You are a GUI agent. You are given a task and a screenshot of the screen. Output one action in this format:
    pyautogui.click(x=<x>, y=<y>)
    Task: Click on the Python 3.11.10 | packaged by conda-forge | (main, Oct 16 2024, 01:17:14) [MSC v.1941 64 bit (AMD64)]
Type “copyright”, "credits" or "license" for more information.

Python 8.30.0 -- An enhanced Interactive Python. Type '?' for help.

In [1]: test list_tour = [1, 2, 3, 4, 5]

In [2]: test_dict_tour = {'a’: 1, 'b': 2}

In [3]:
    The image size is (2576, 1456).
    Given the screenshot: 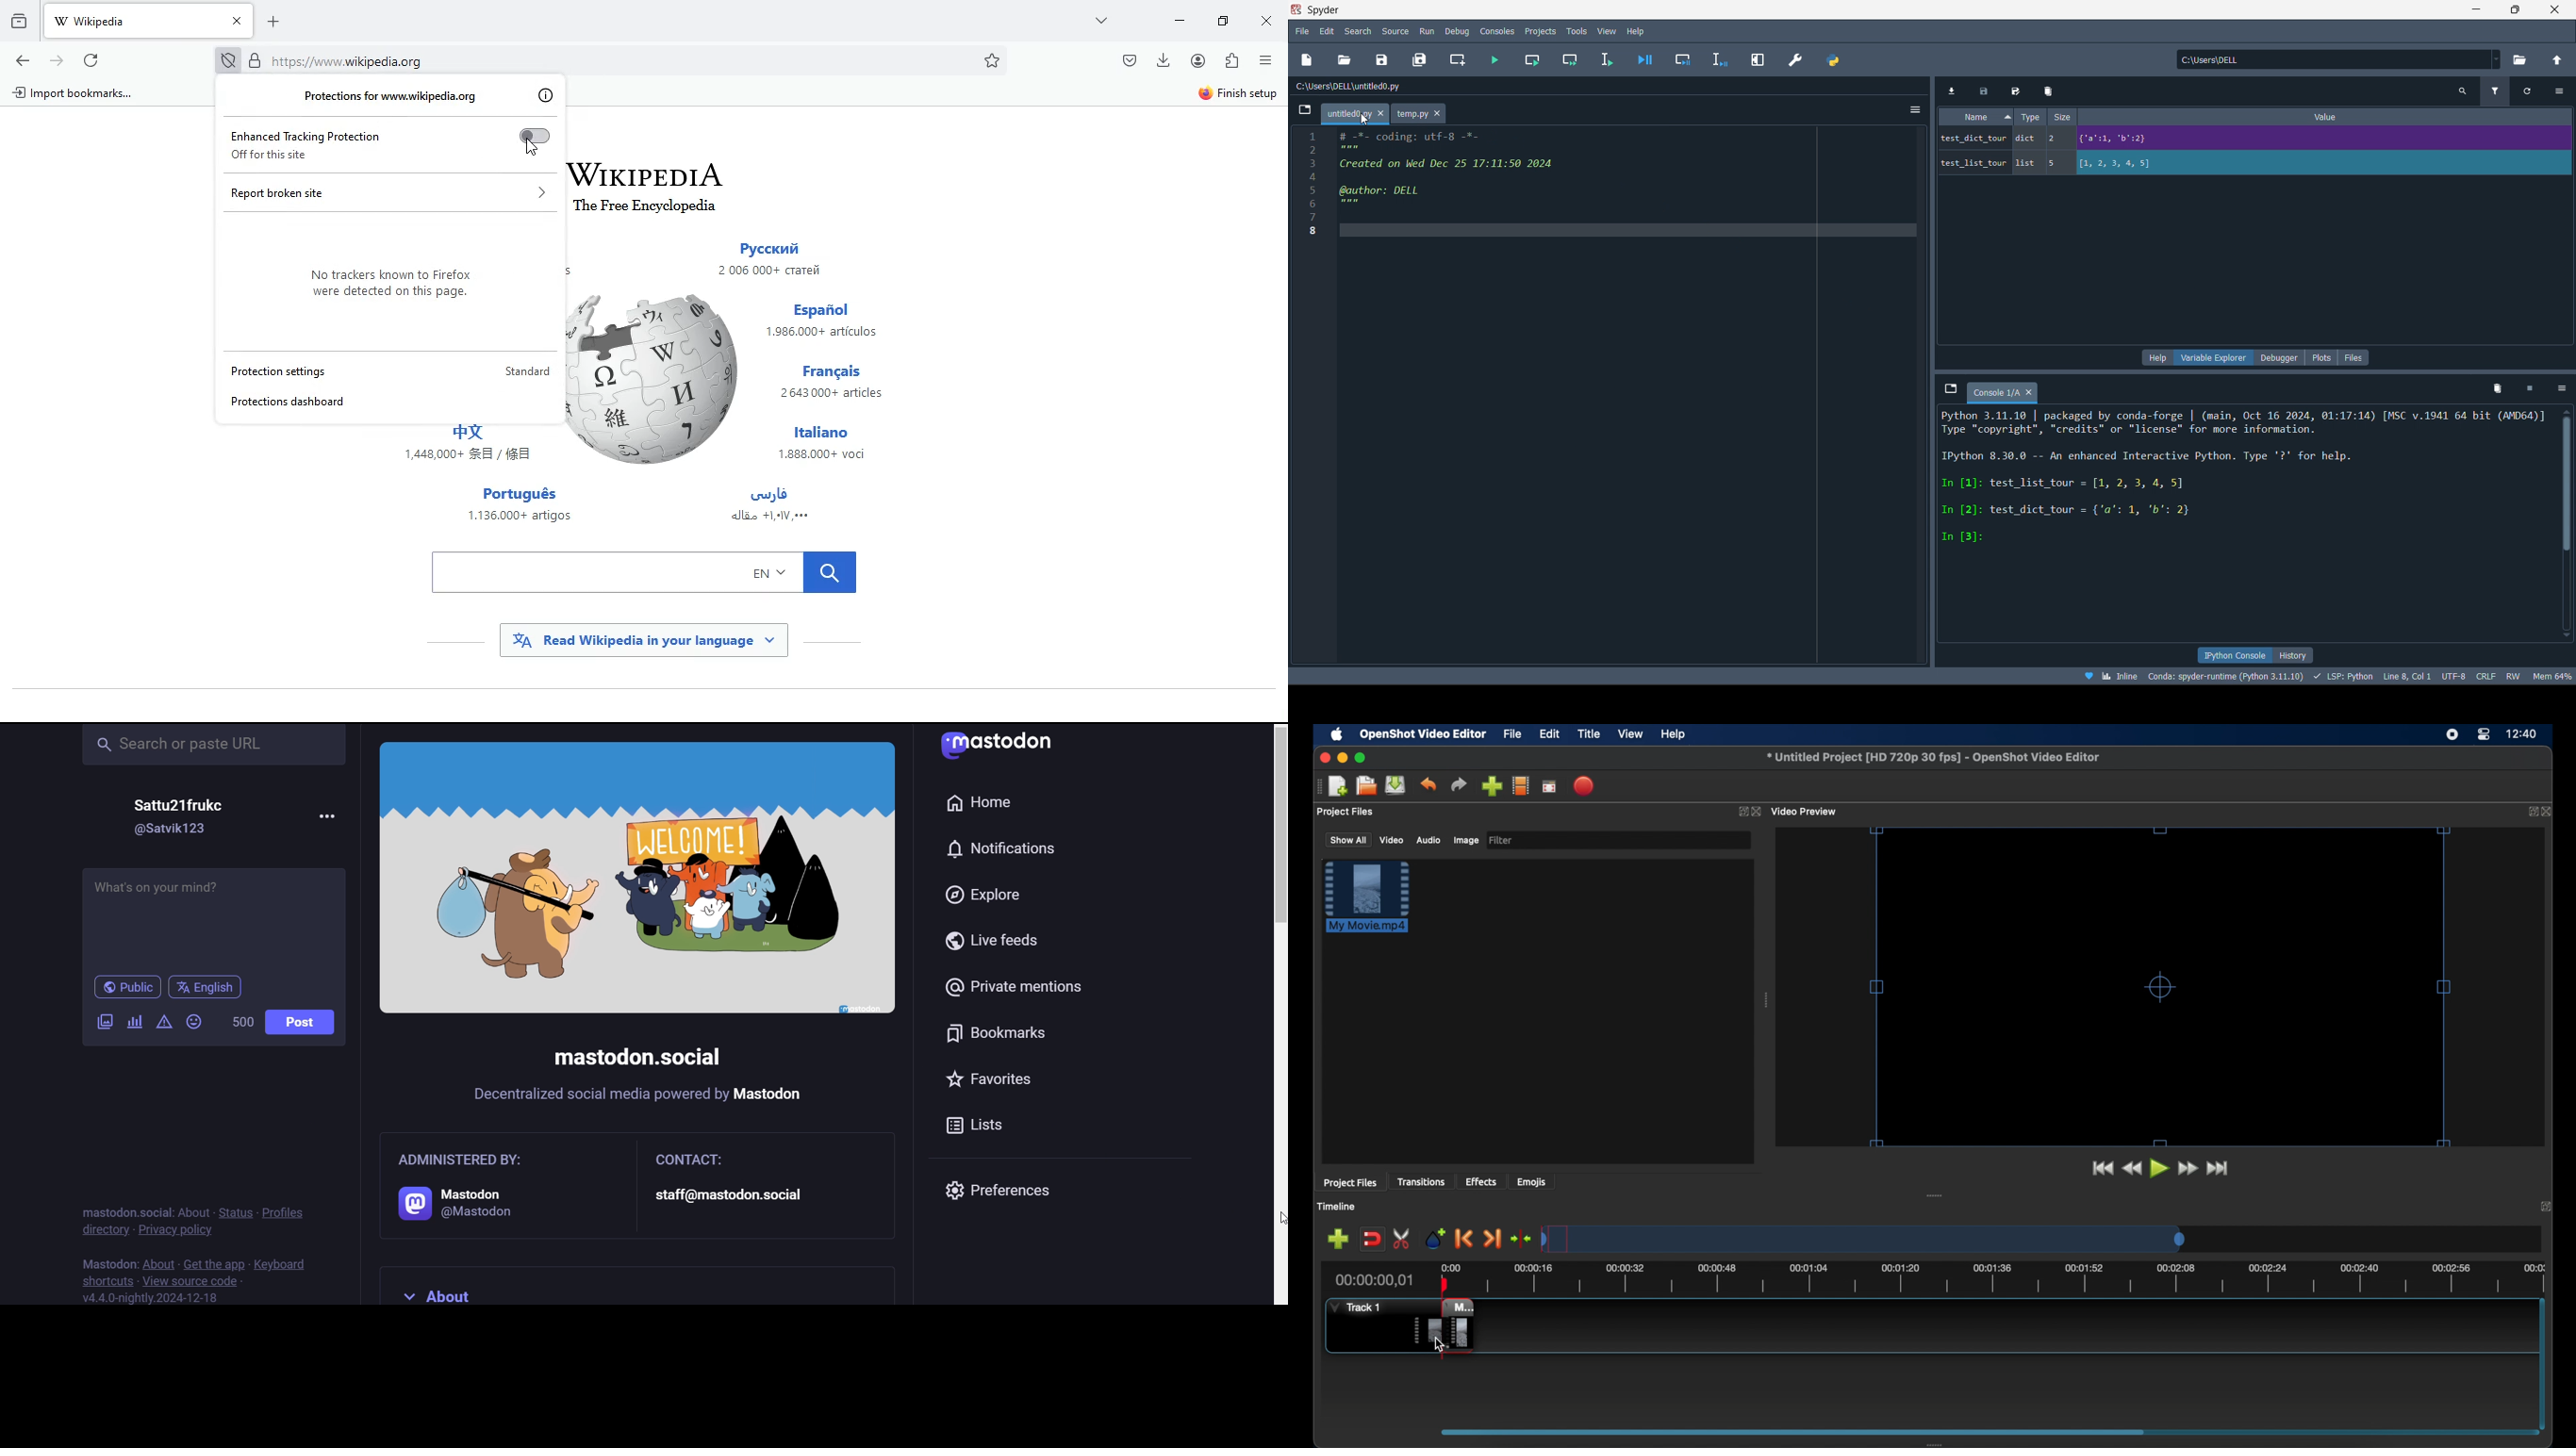 What is the action you would take?
    pyautogui.click(x=2242, y=478)
    